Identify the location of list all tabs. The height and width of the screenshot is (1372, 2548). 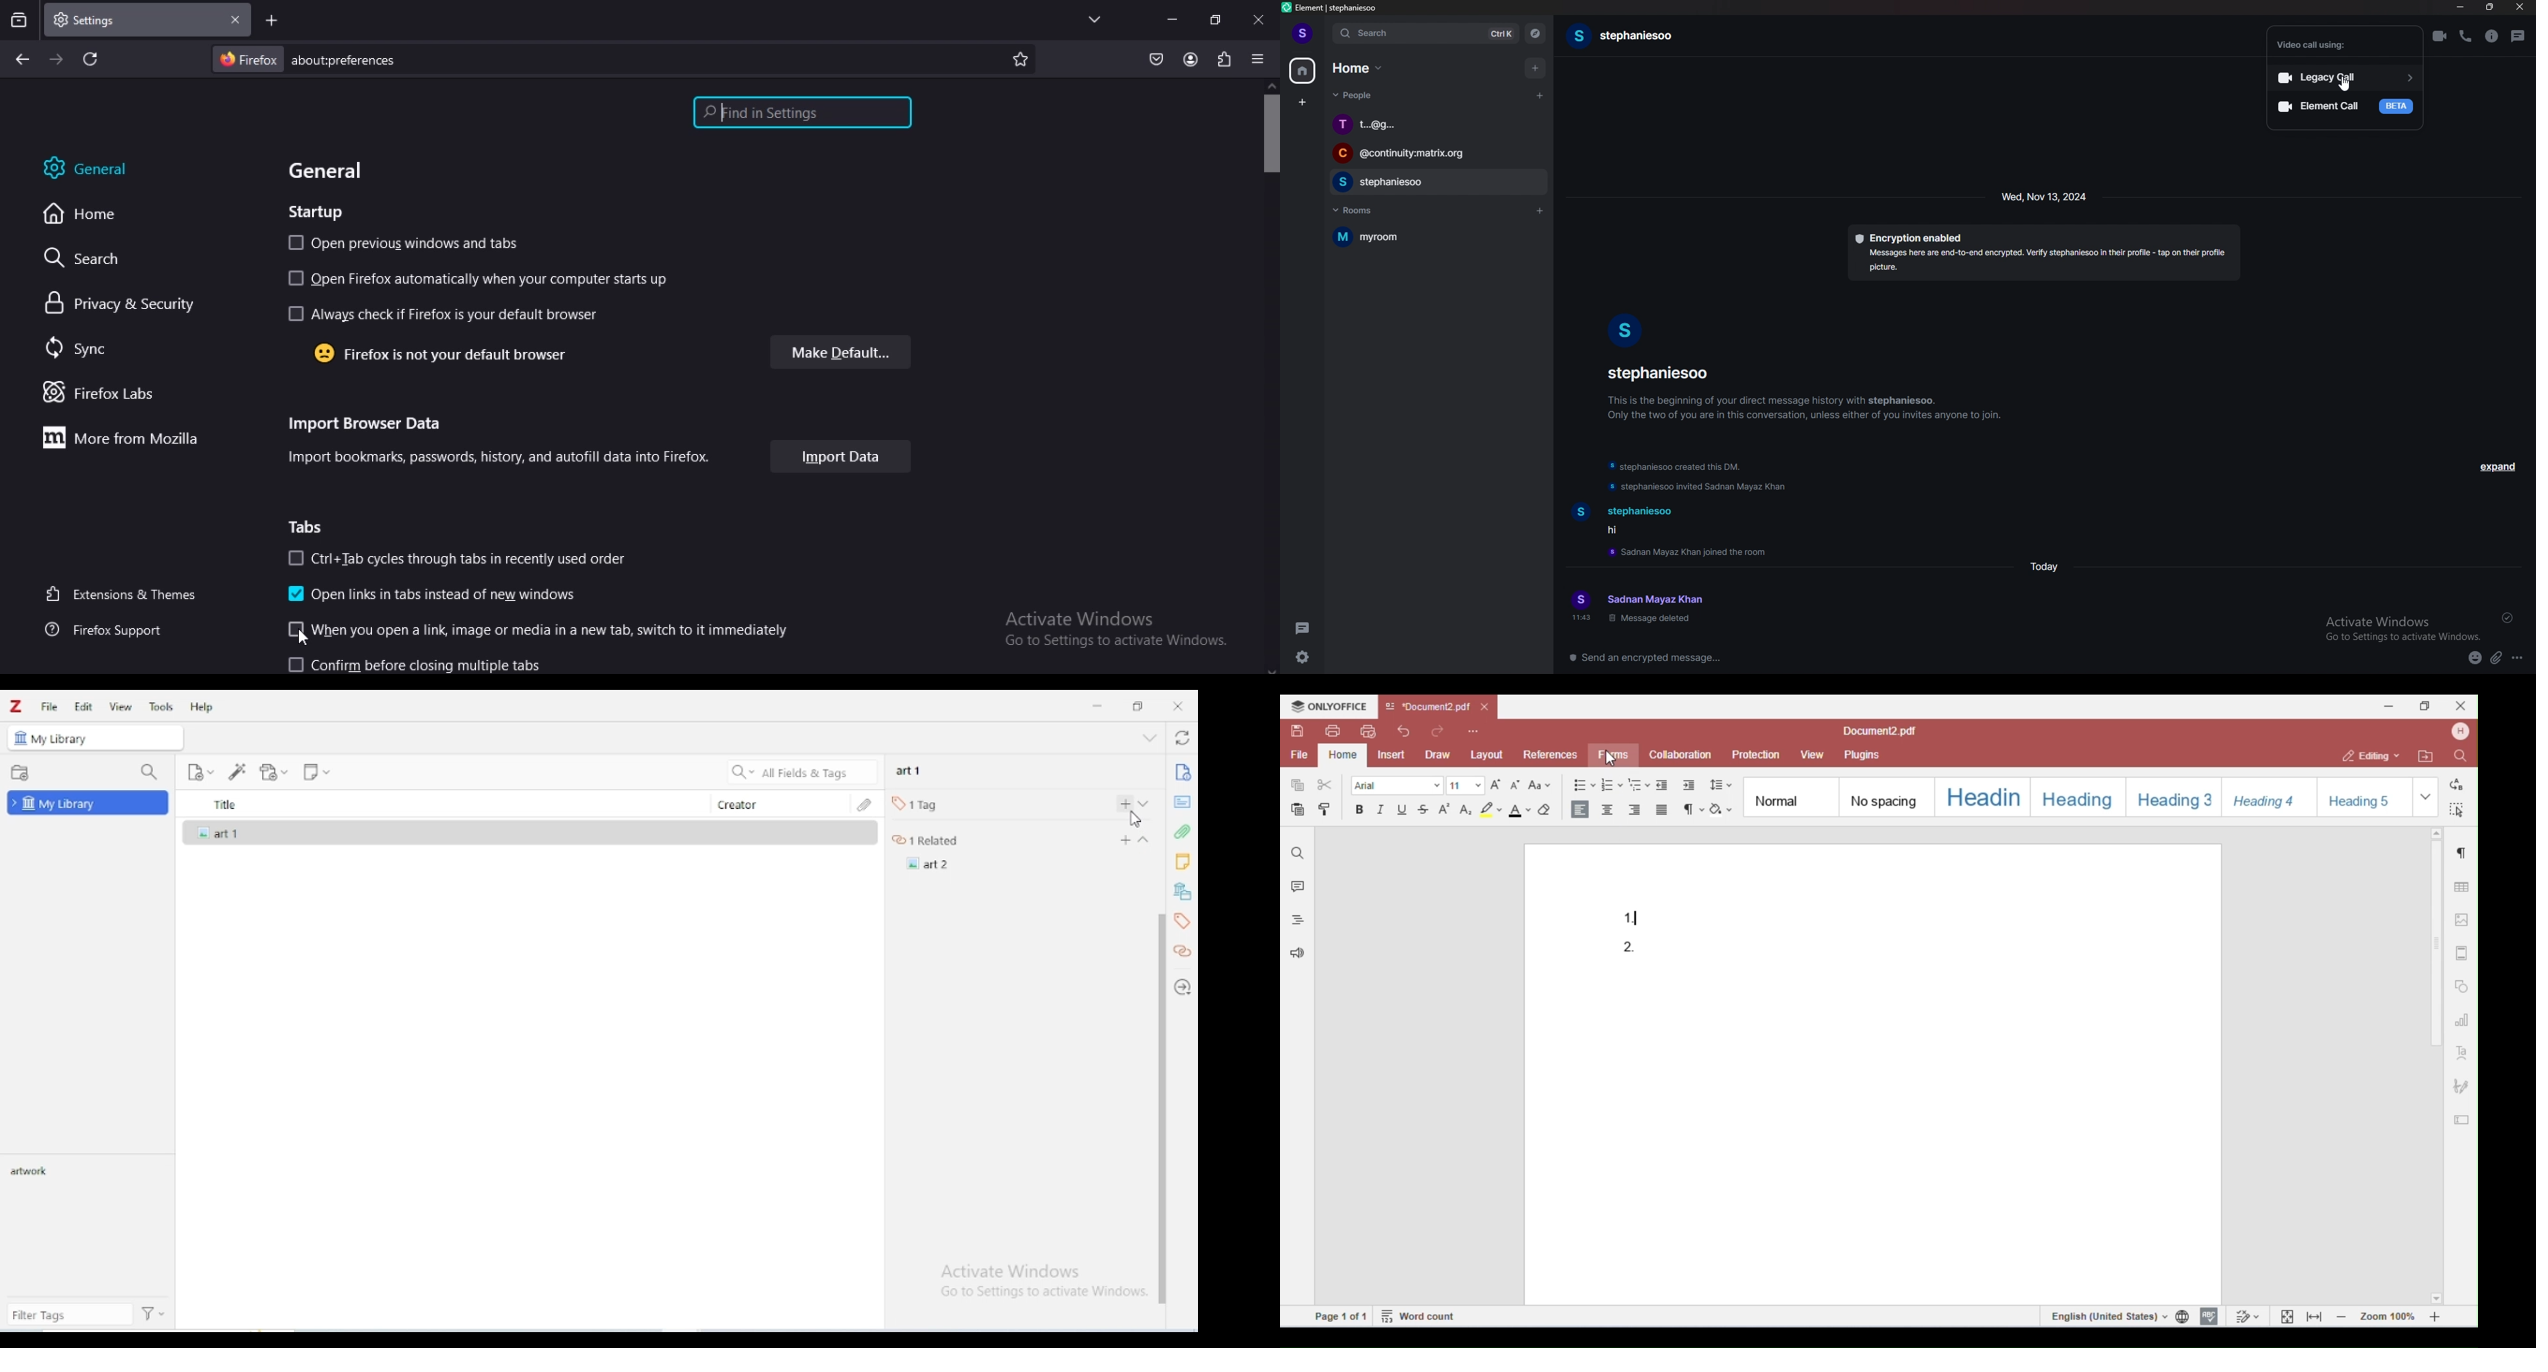
(1095, 18).